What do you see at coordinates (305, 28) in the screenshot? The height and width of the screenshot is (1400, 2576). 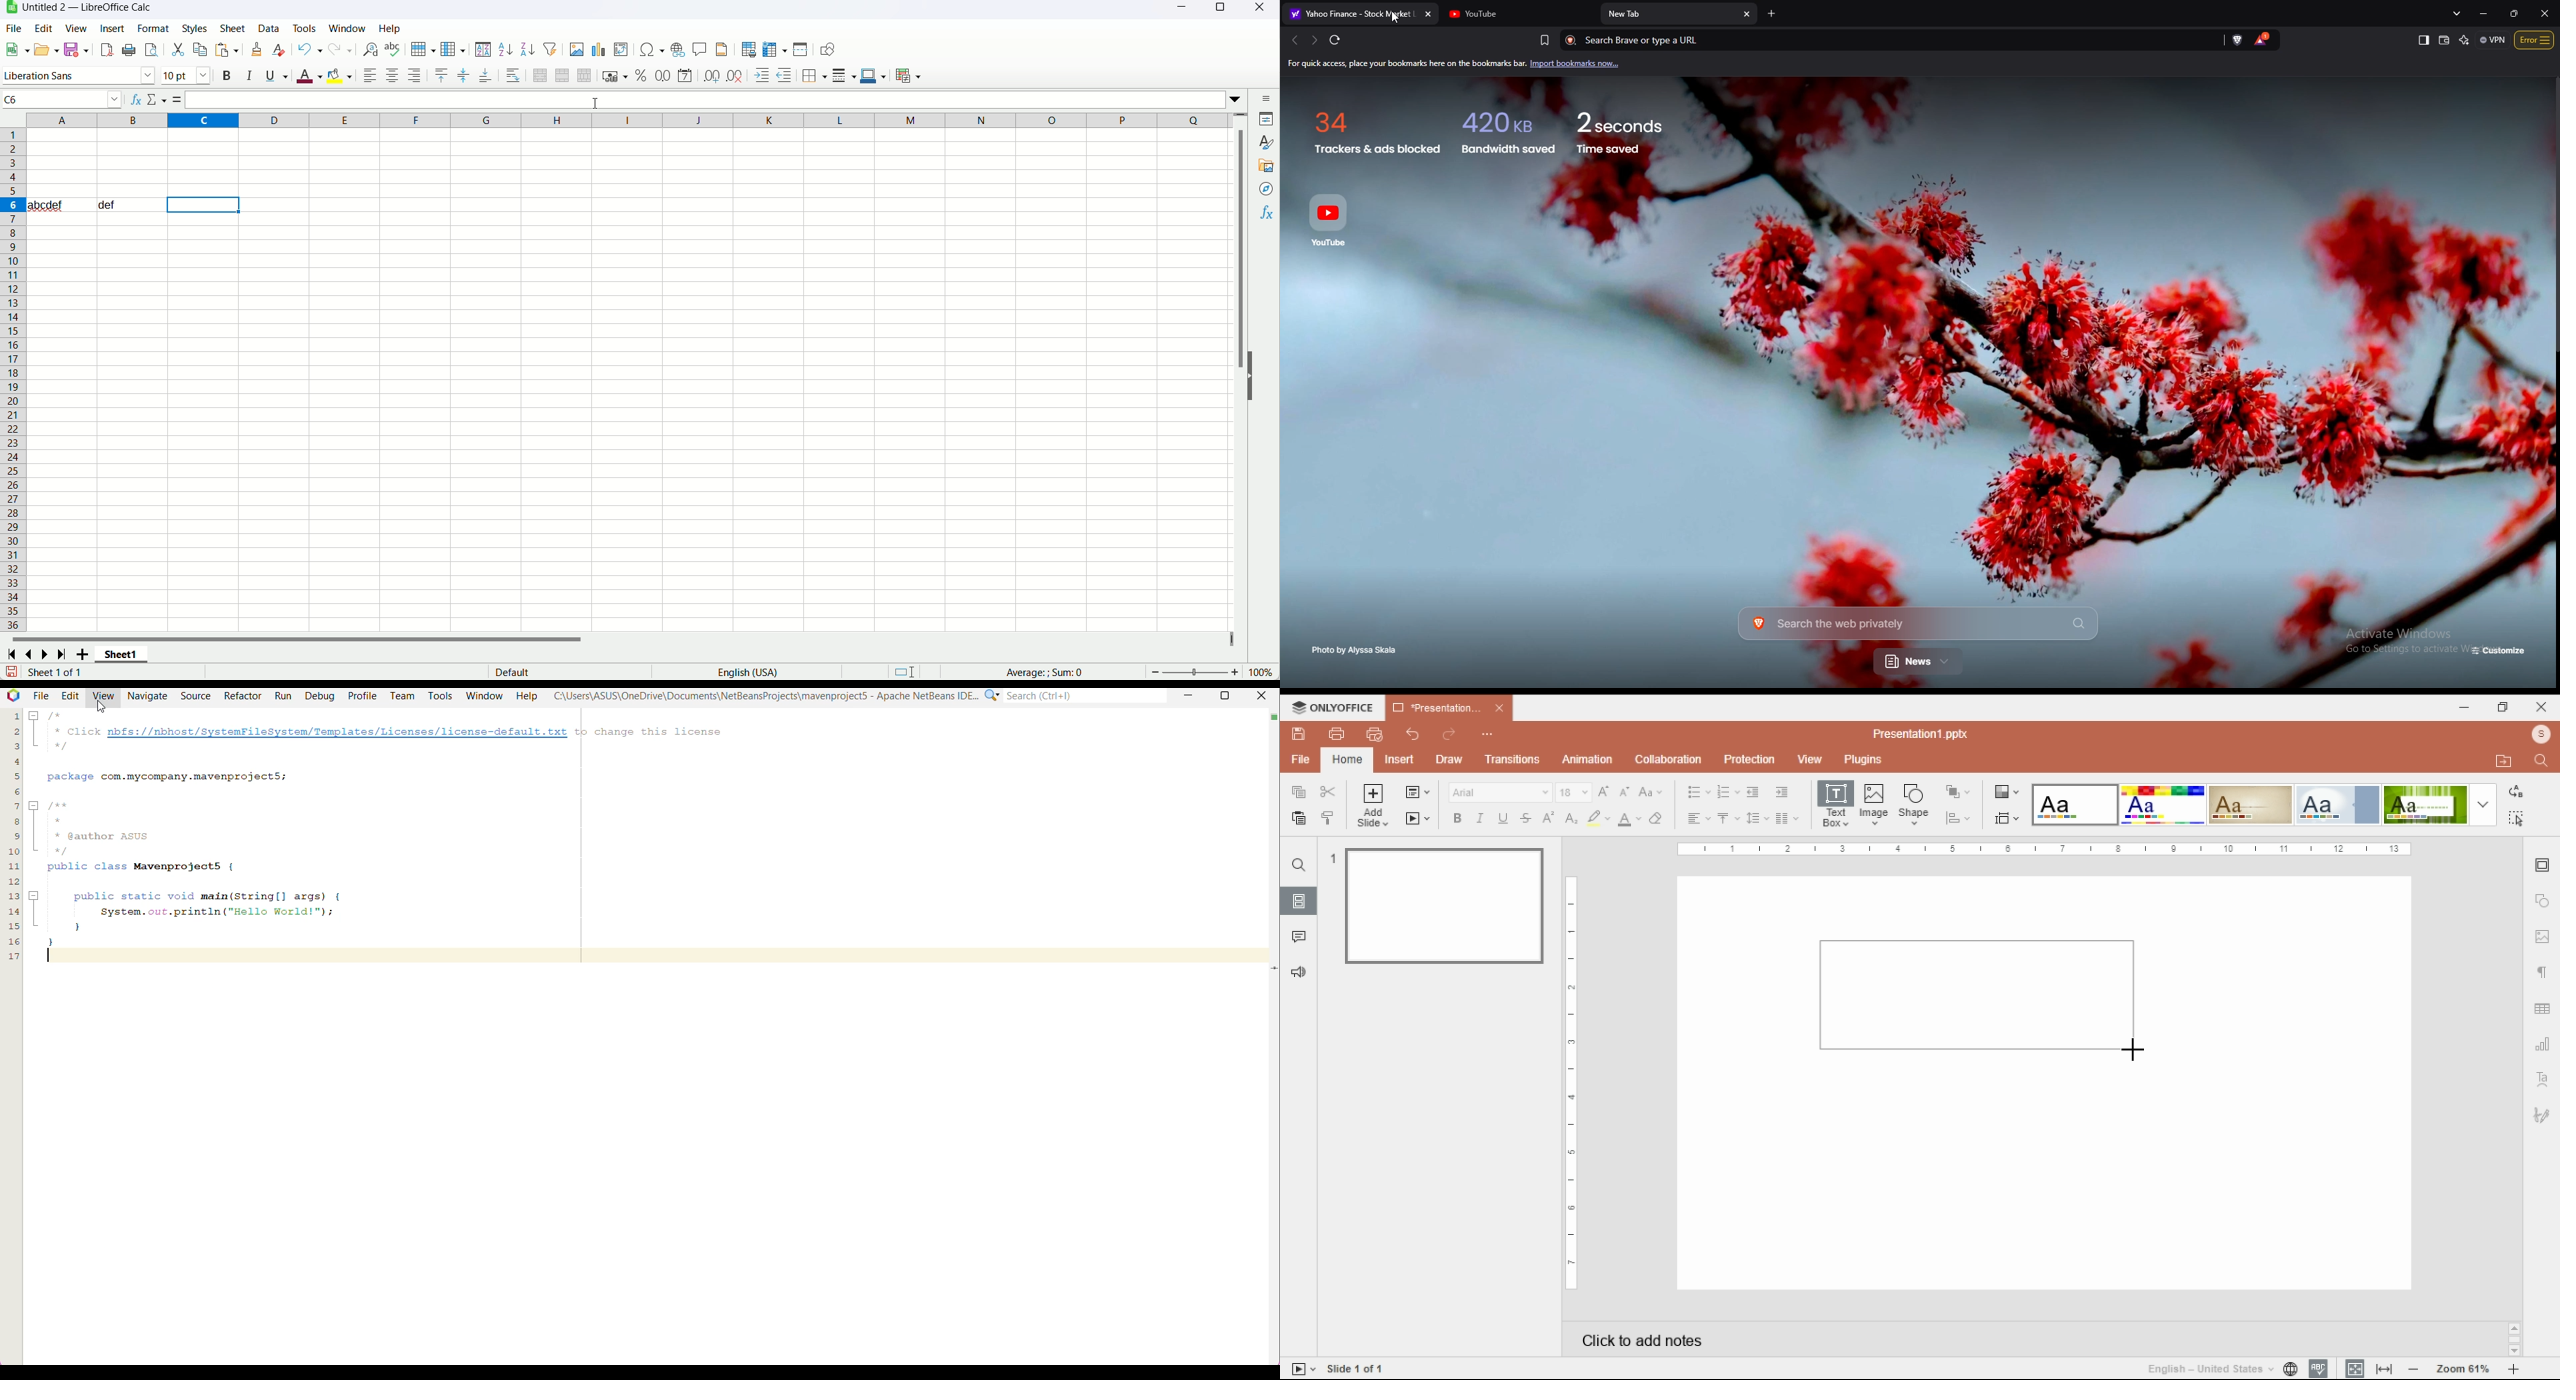 I see `tools` at bounding box center [305, 28].